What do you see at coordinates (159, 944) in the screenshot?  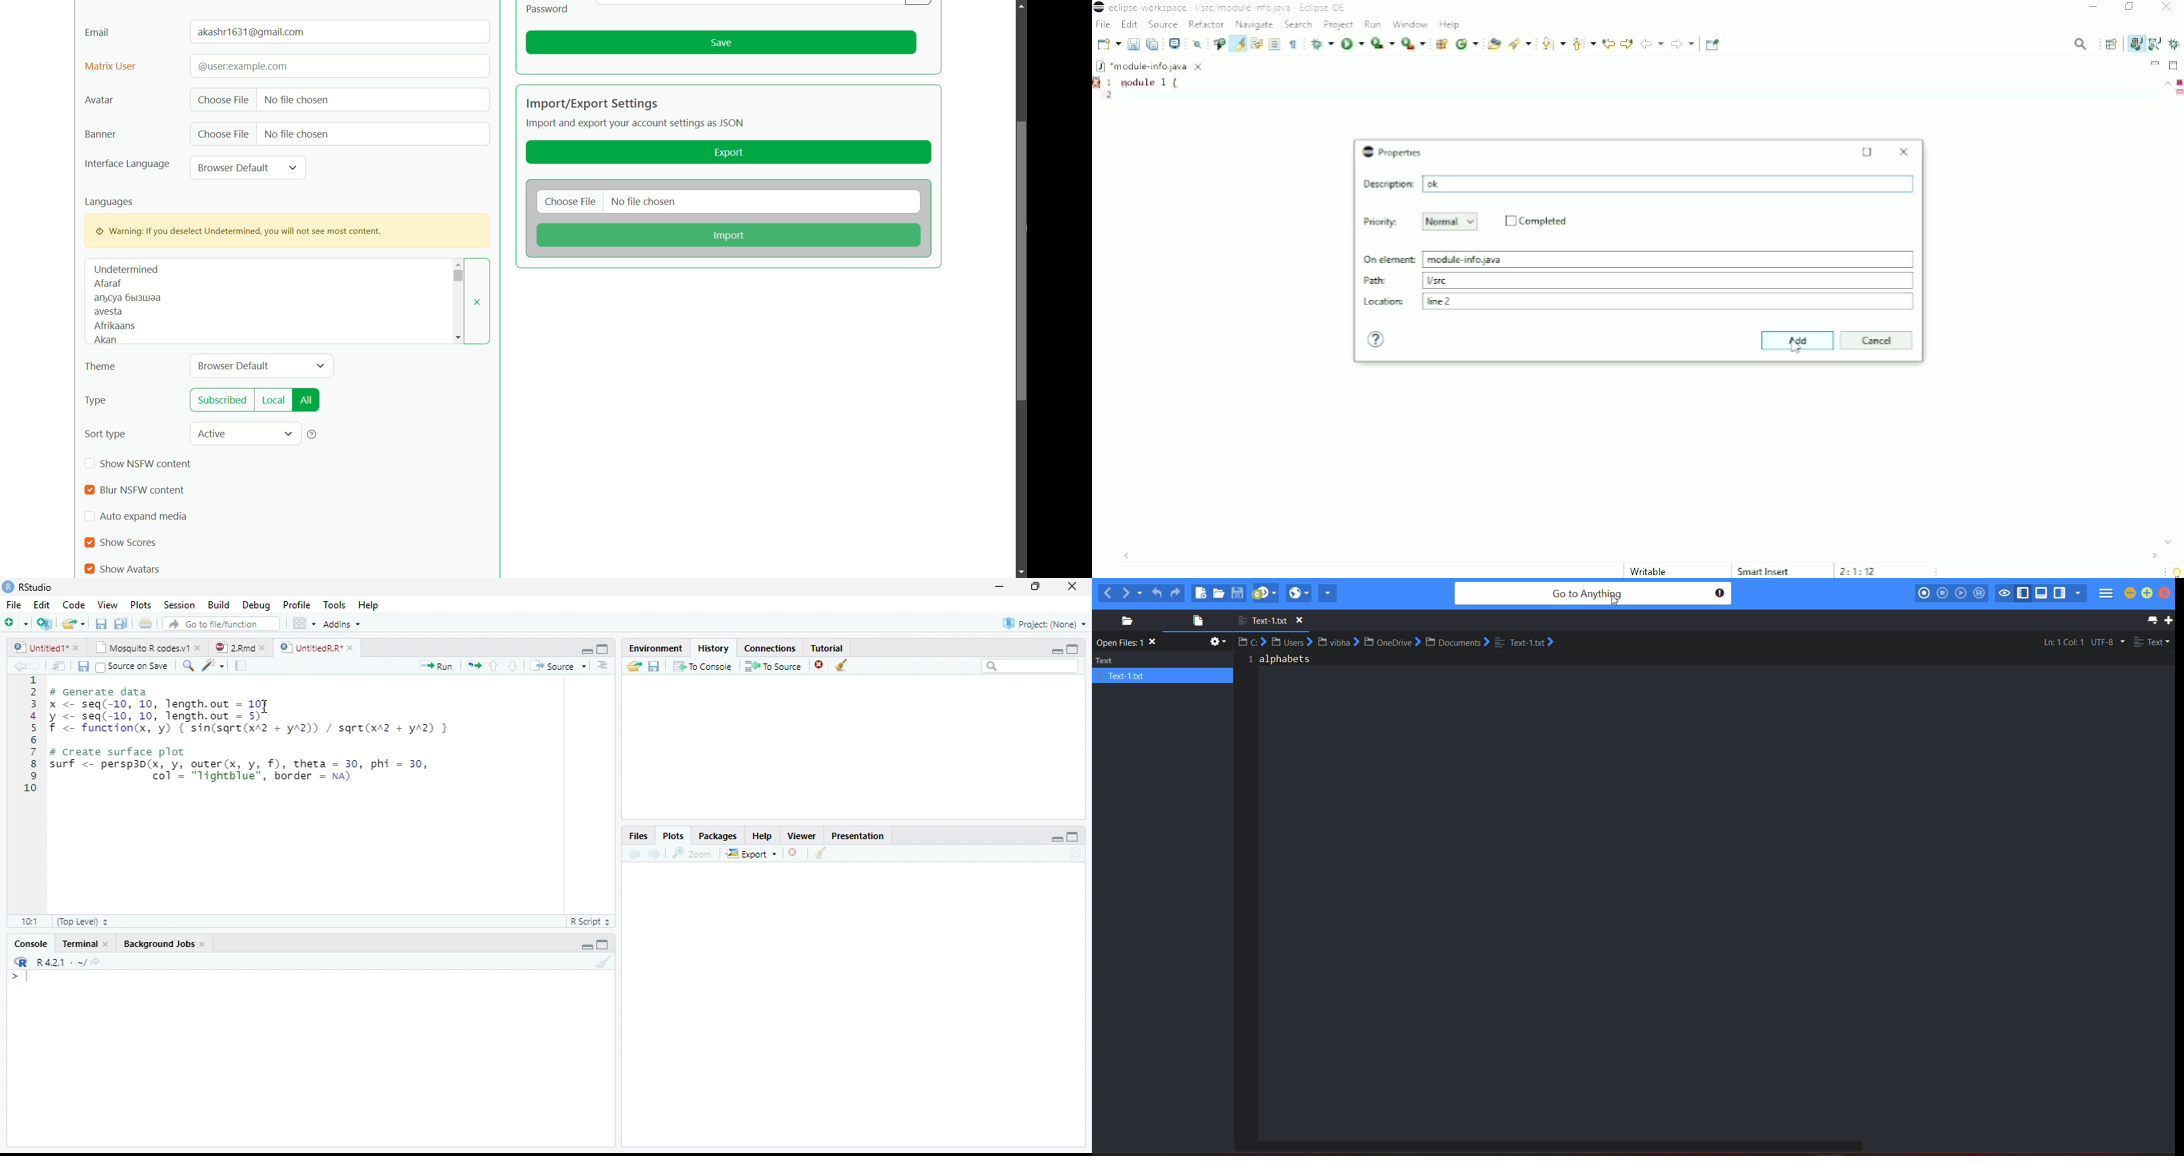 I see `Background Jobs` at bounding box center [159, 944].